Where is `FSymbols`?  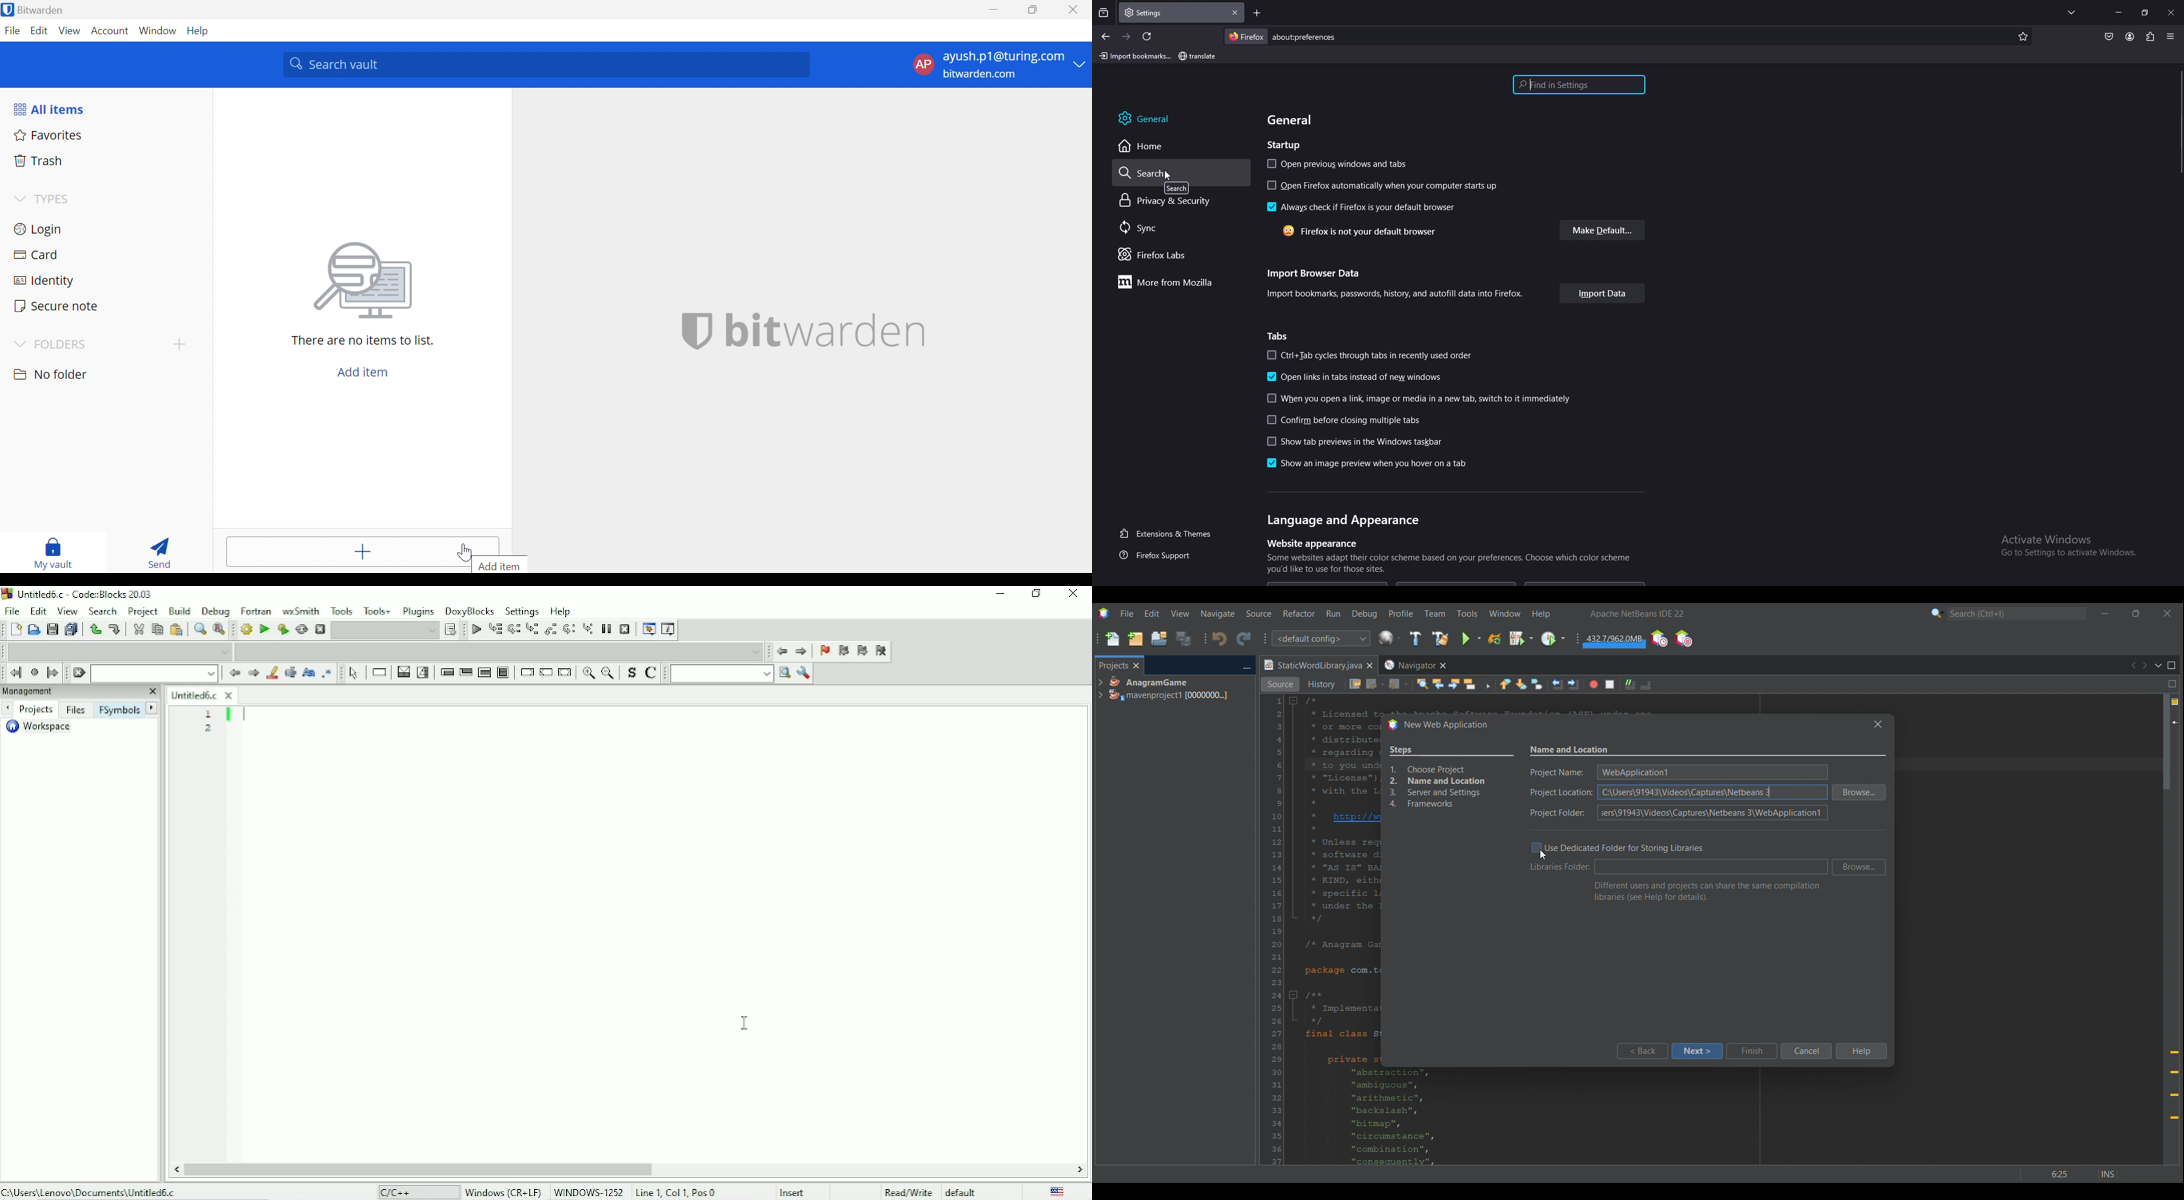
FSymbols is located at coordinates (119, 711).